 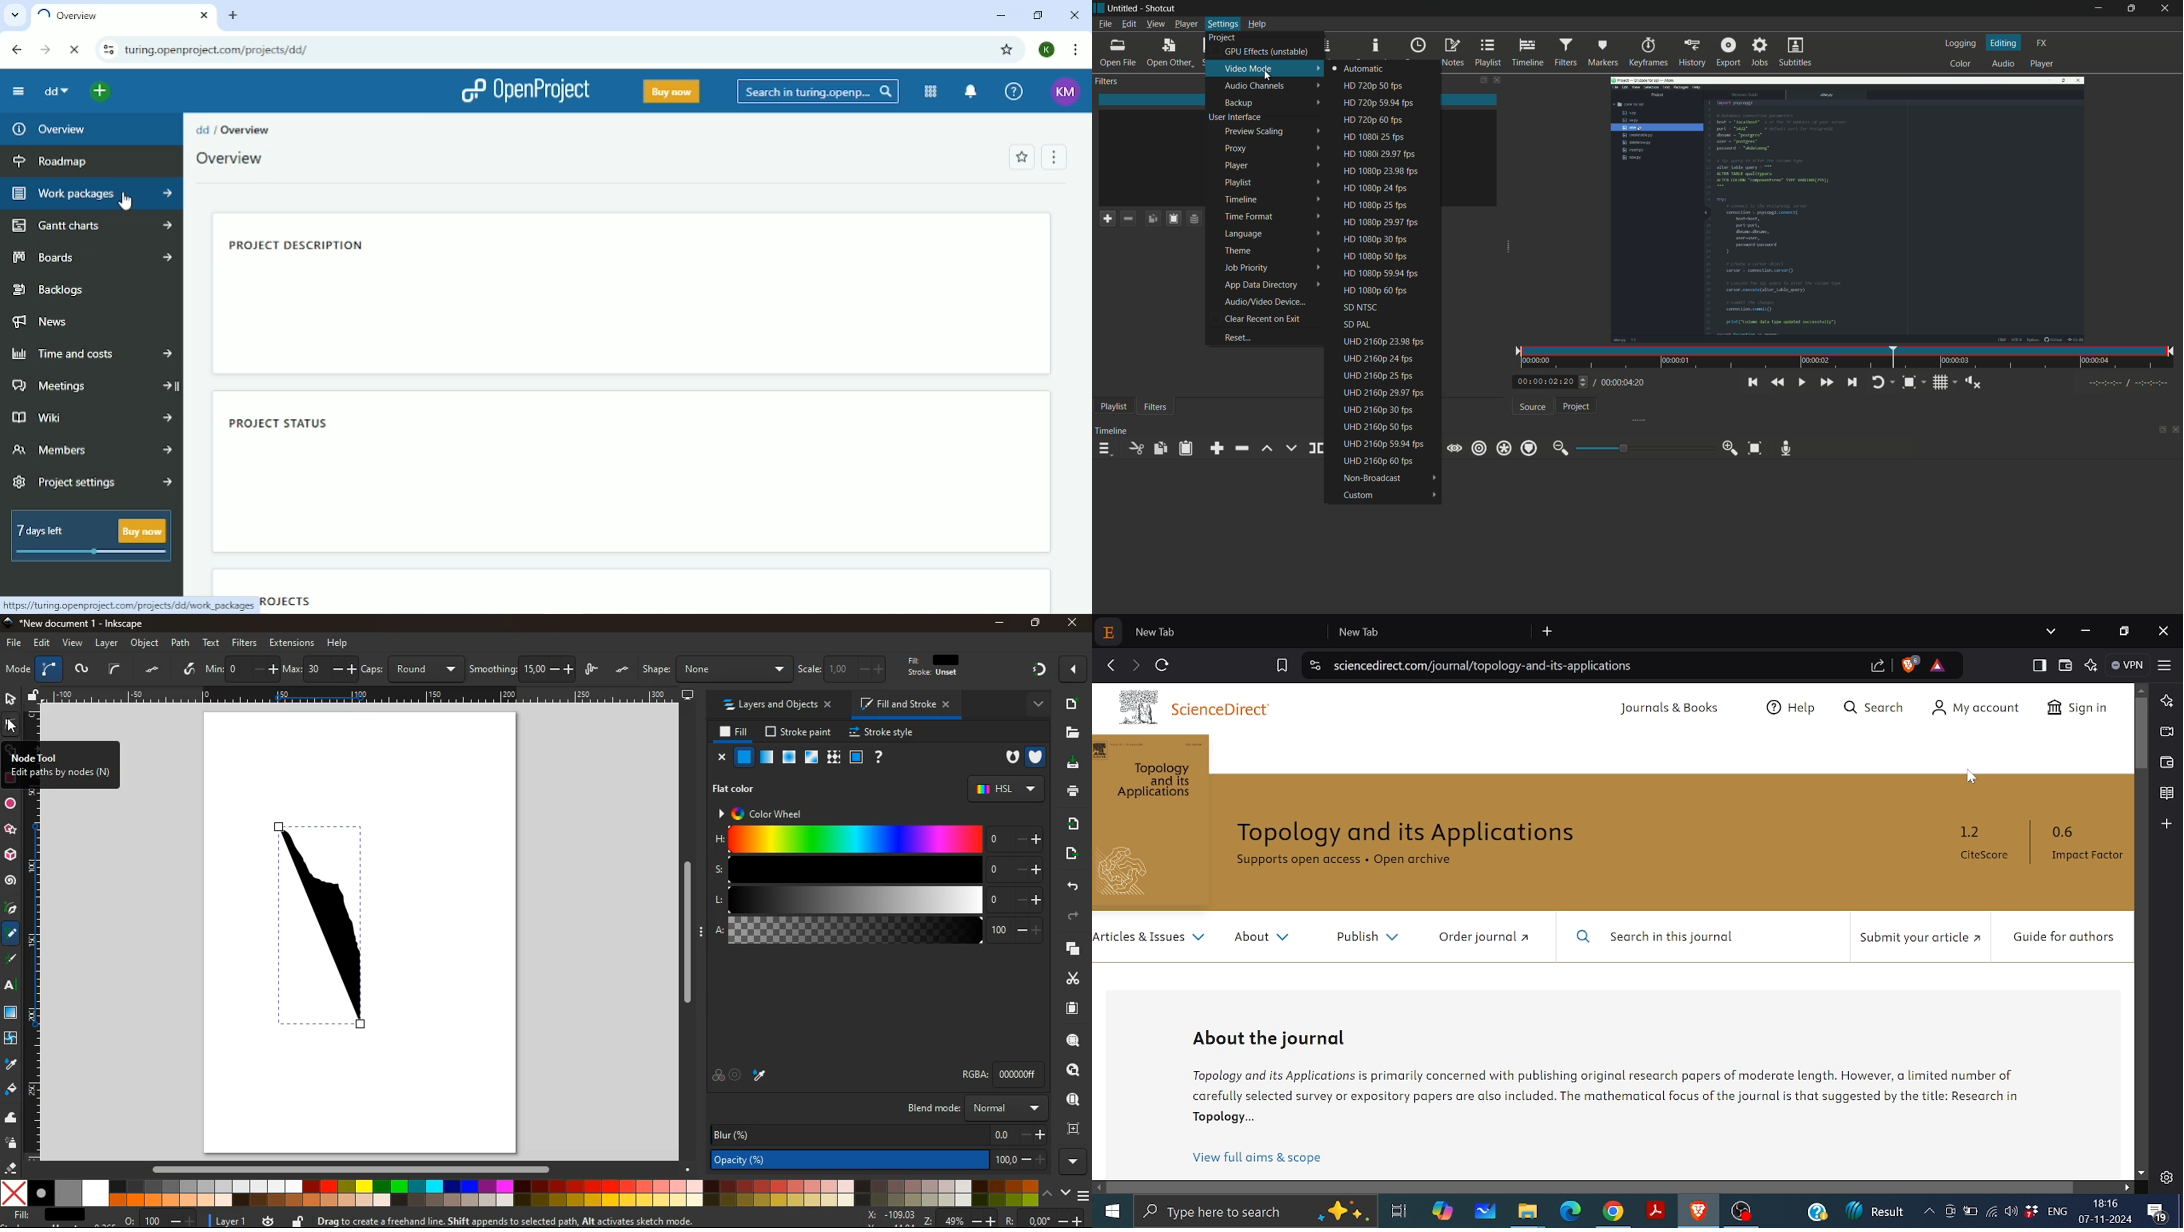 I want to click on playlist, so click(x=1272, y=185).